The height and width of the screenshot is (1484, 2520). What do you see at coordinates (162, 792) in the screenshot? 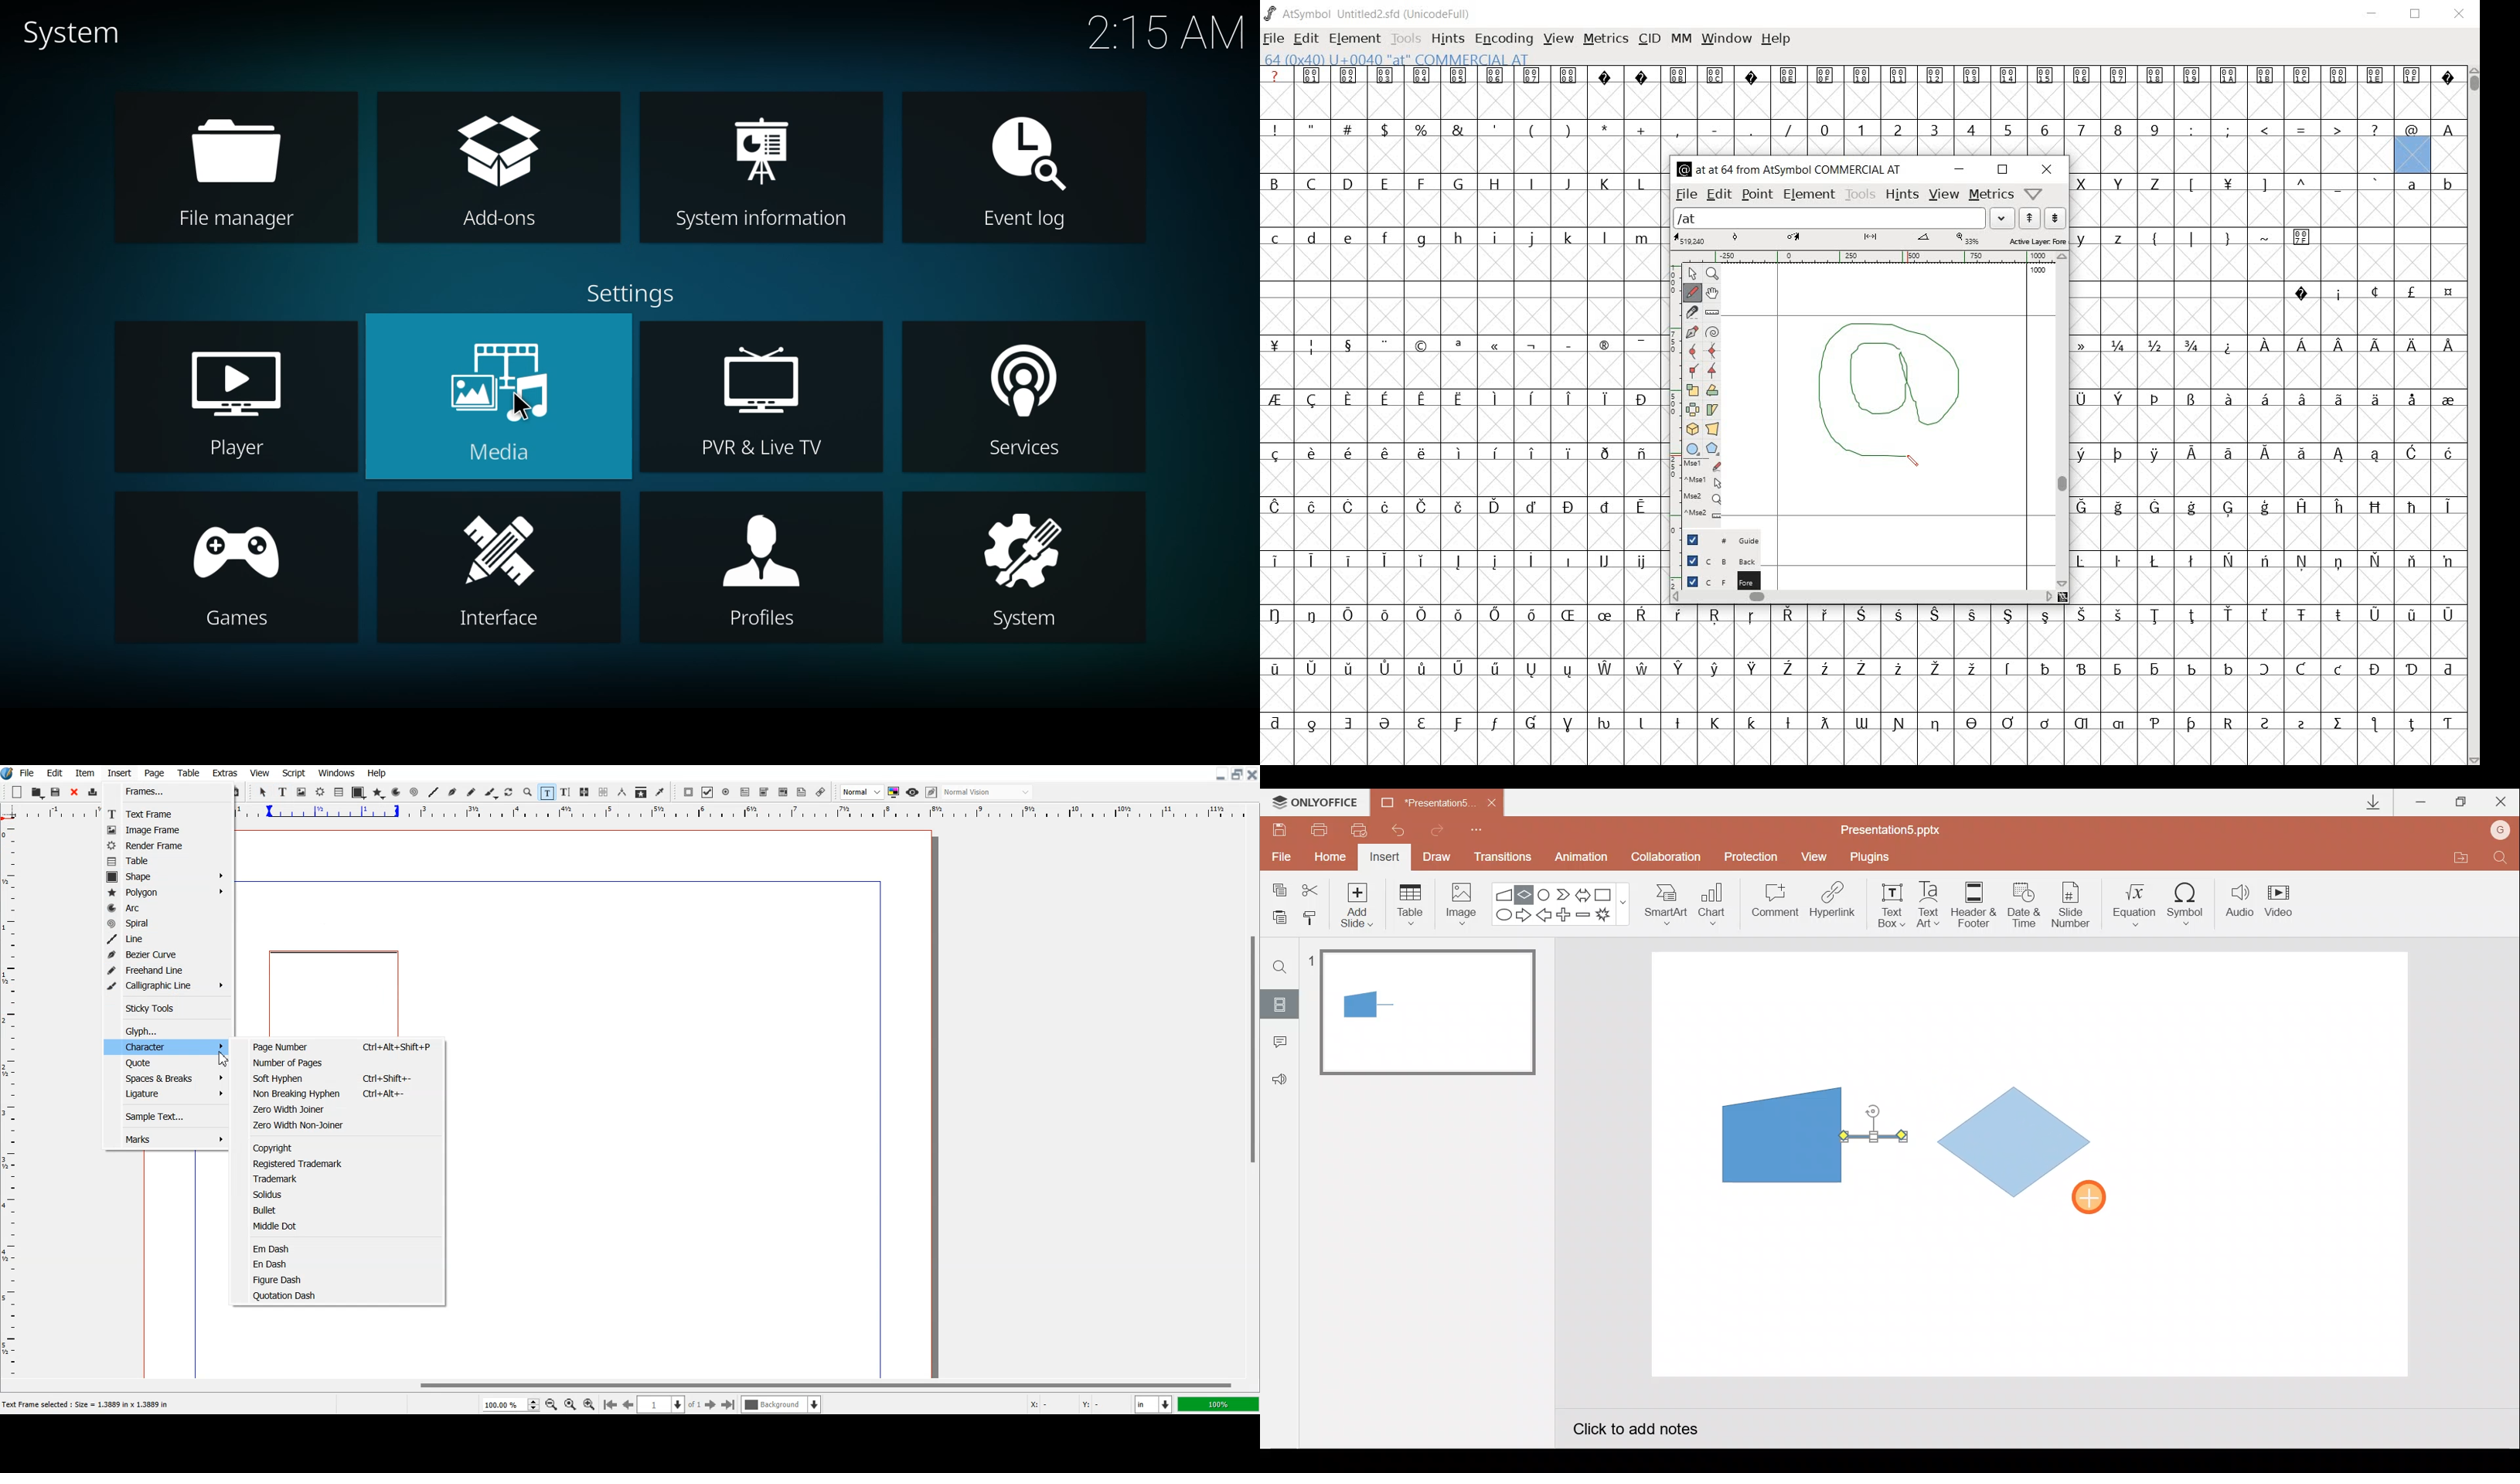
I see `Frames` at bounding box center [162, 792].